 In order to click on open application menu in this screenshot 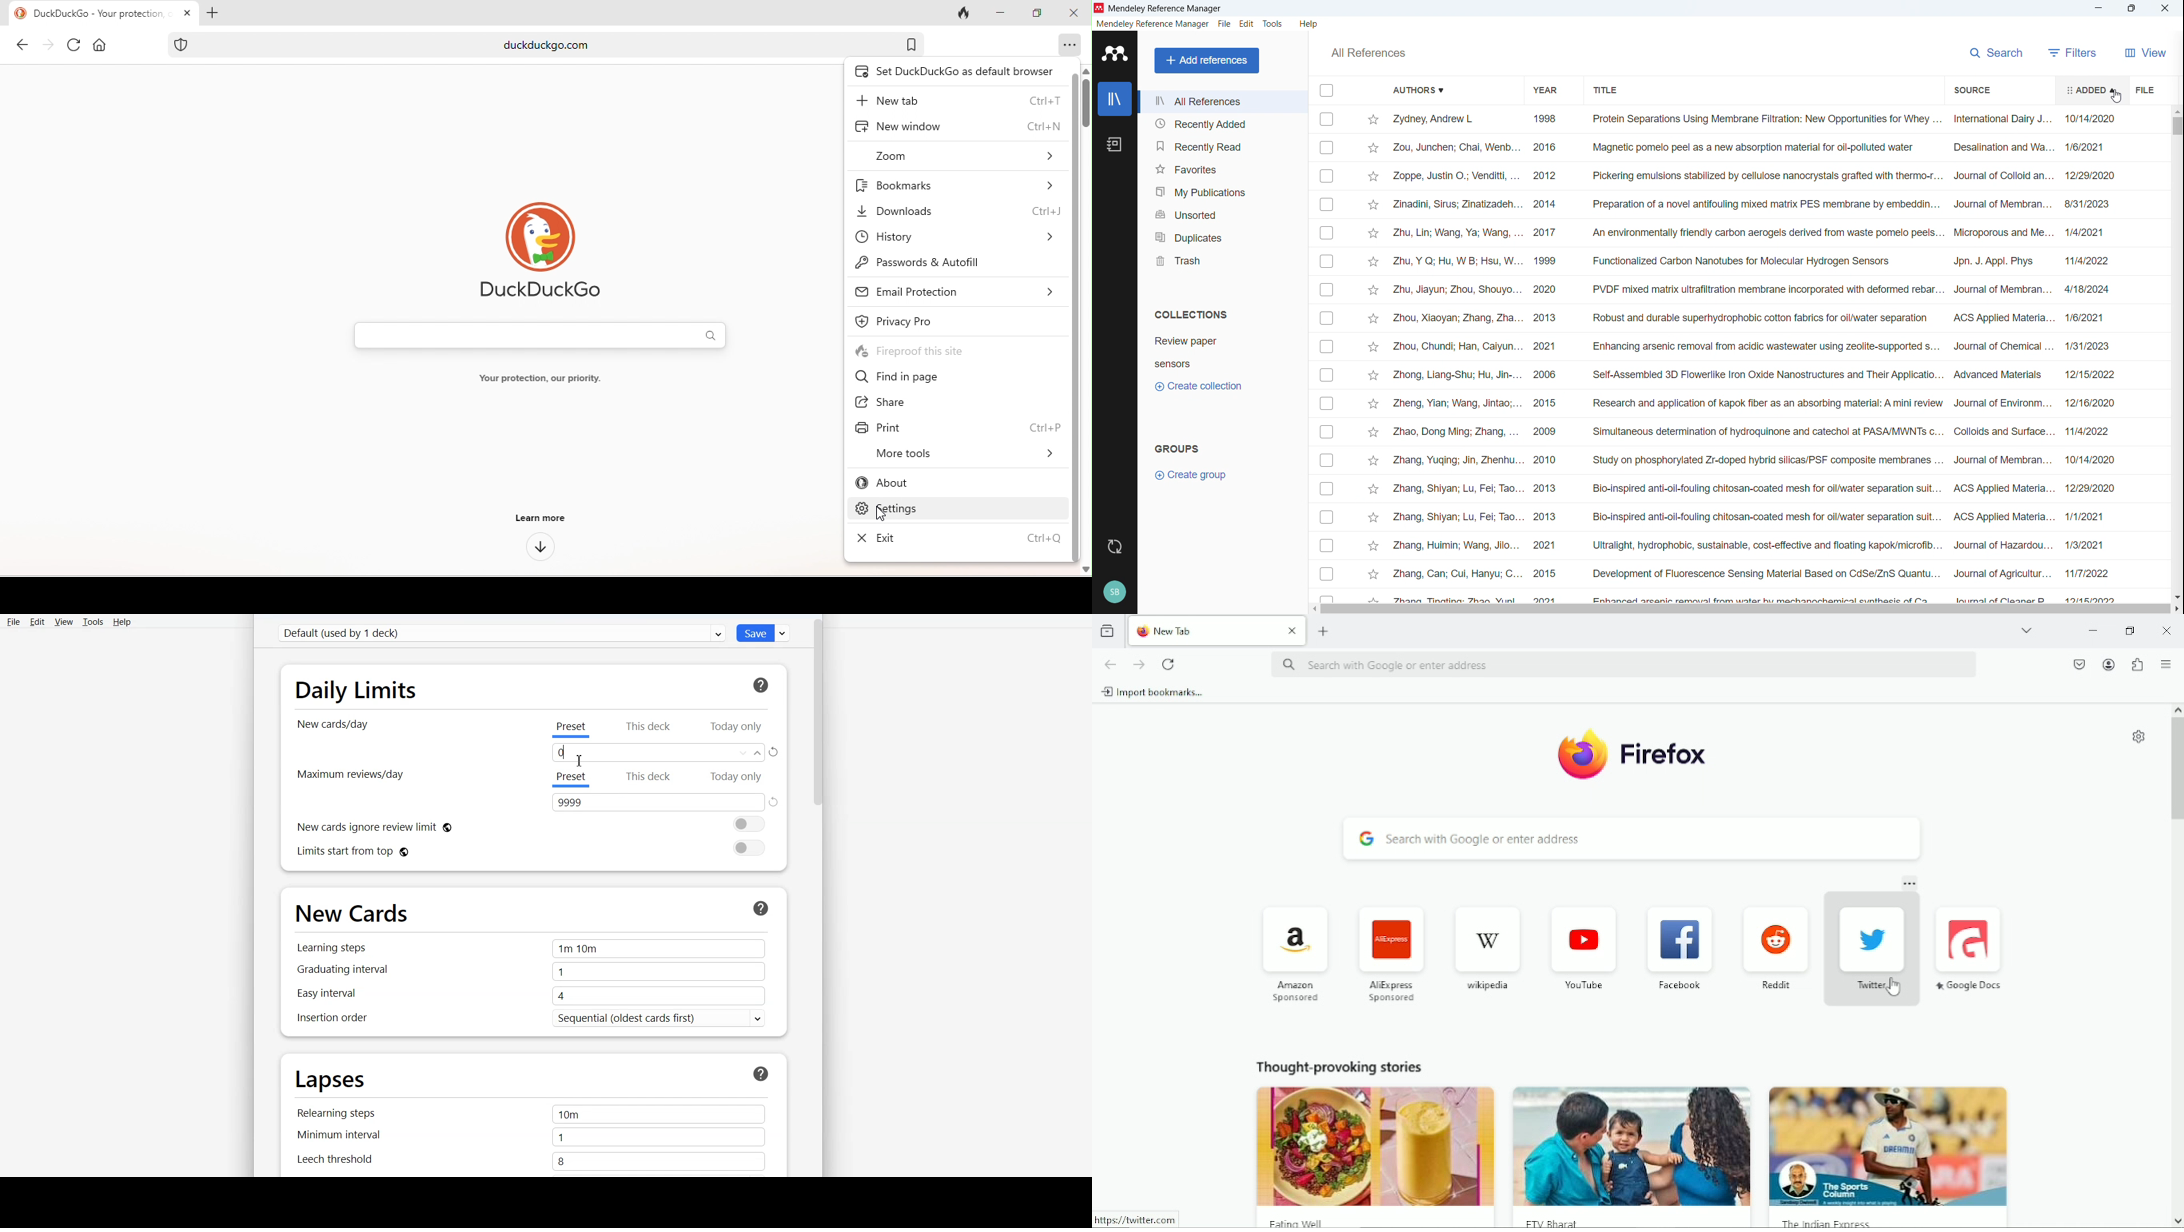, I will do `click(2166, 665)`.